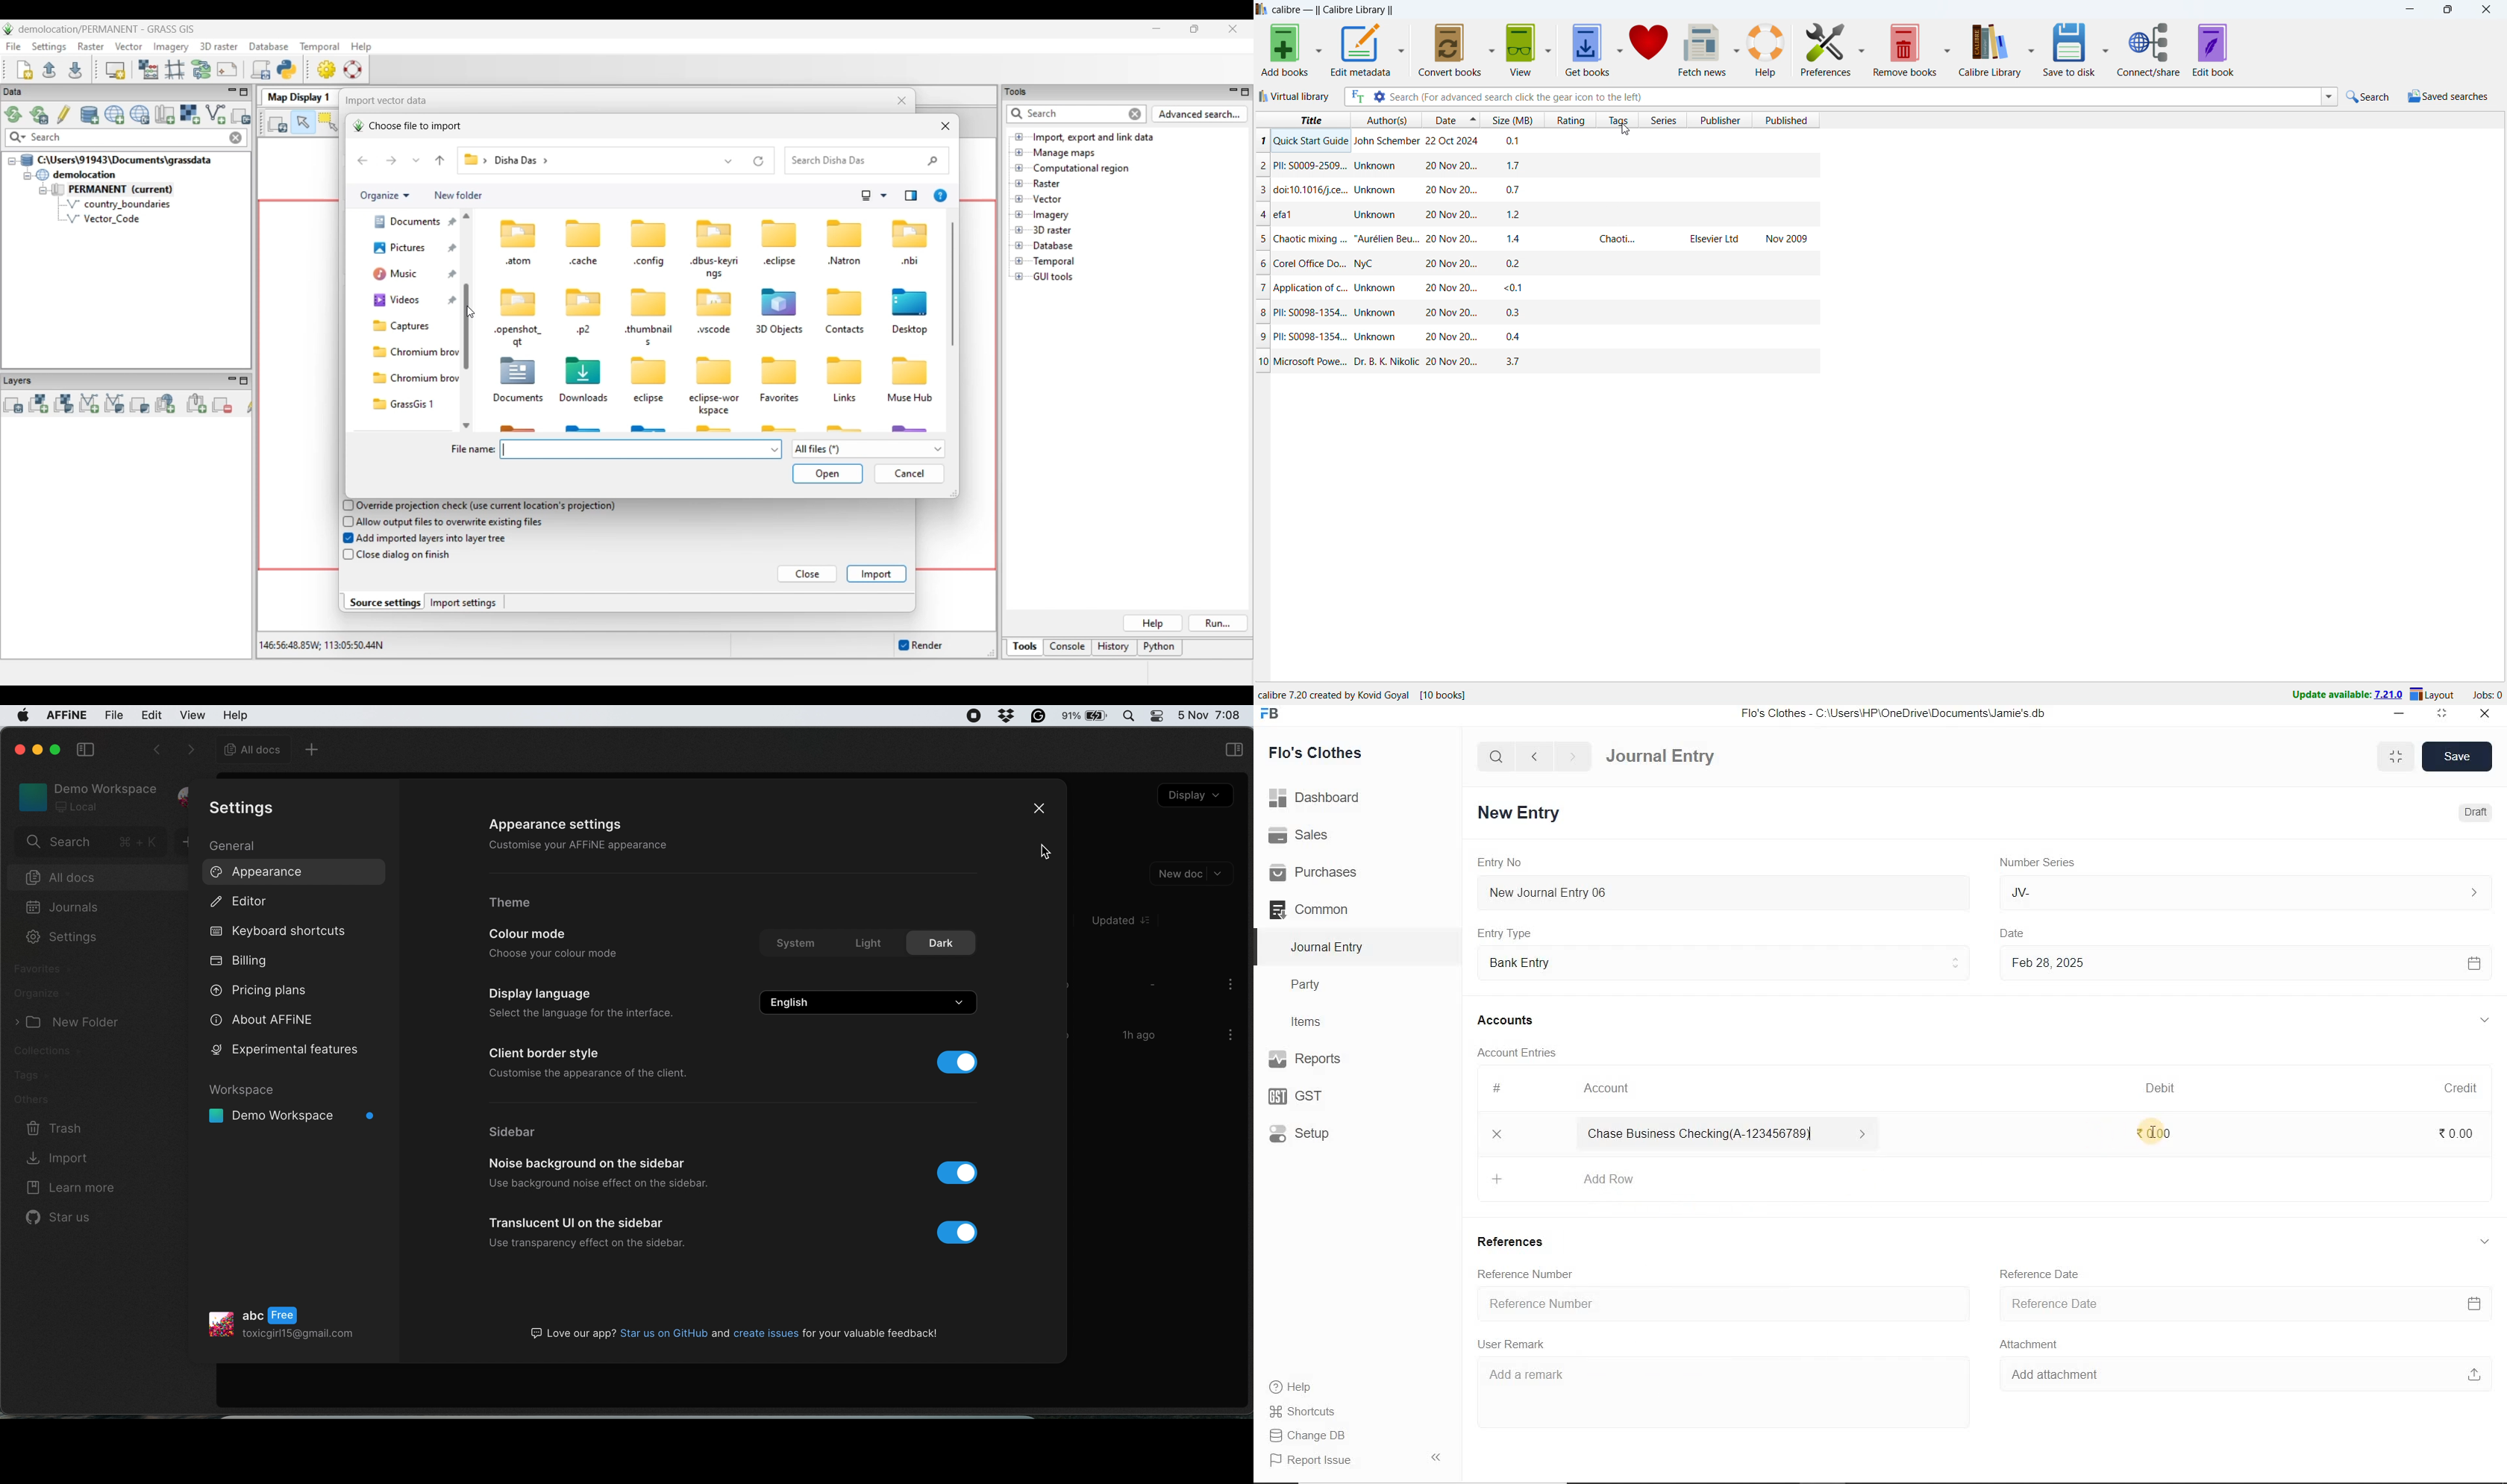  Describe the element at coordinates (1733, 1135) in the screenshot. I see `Chase Business Checking(A-123456789)` at that location.